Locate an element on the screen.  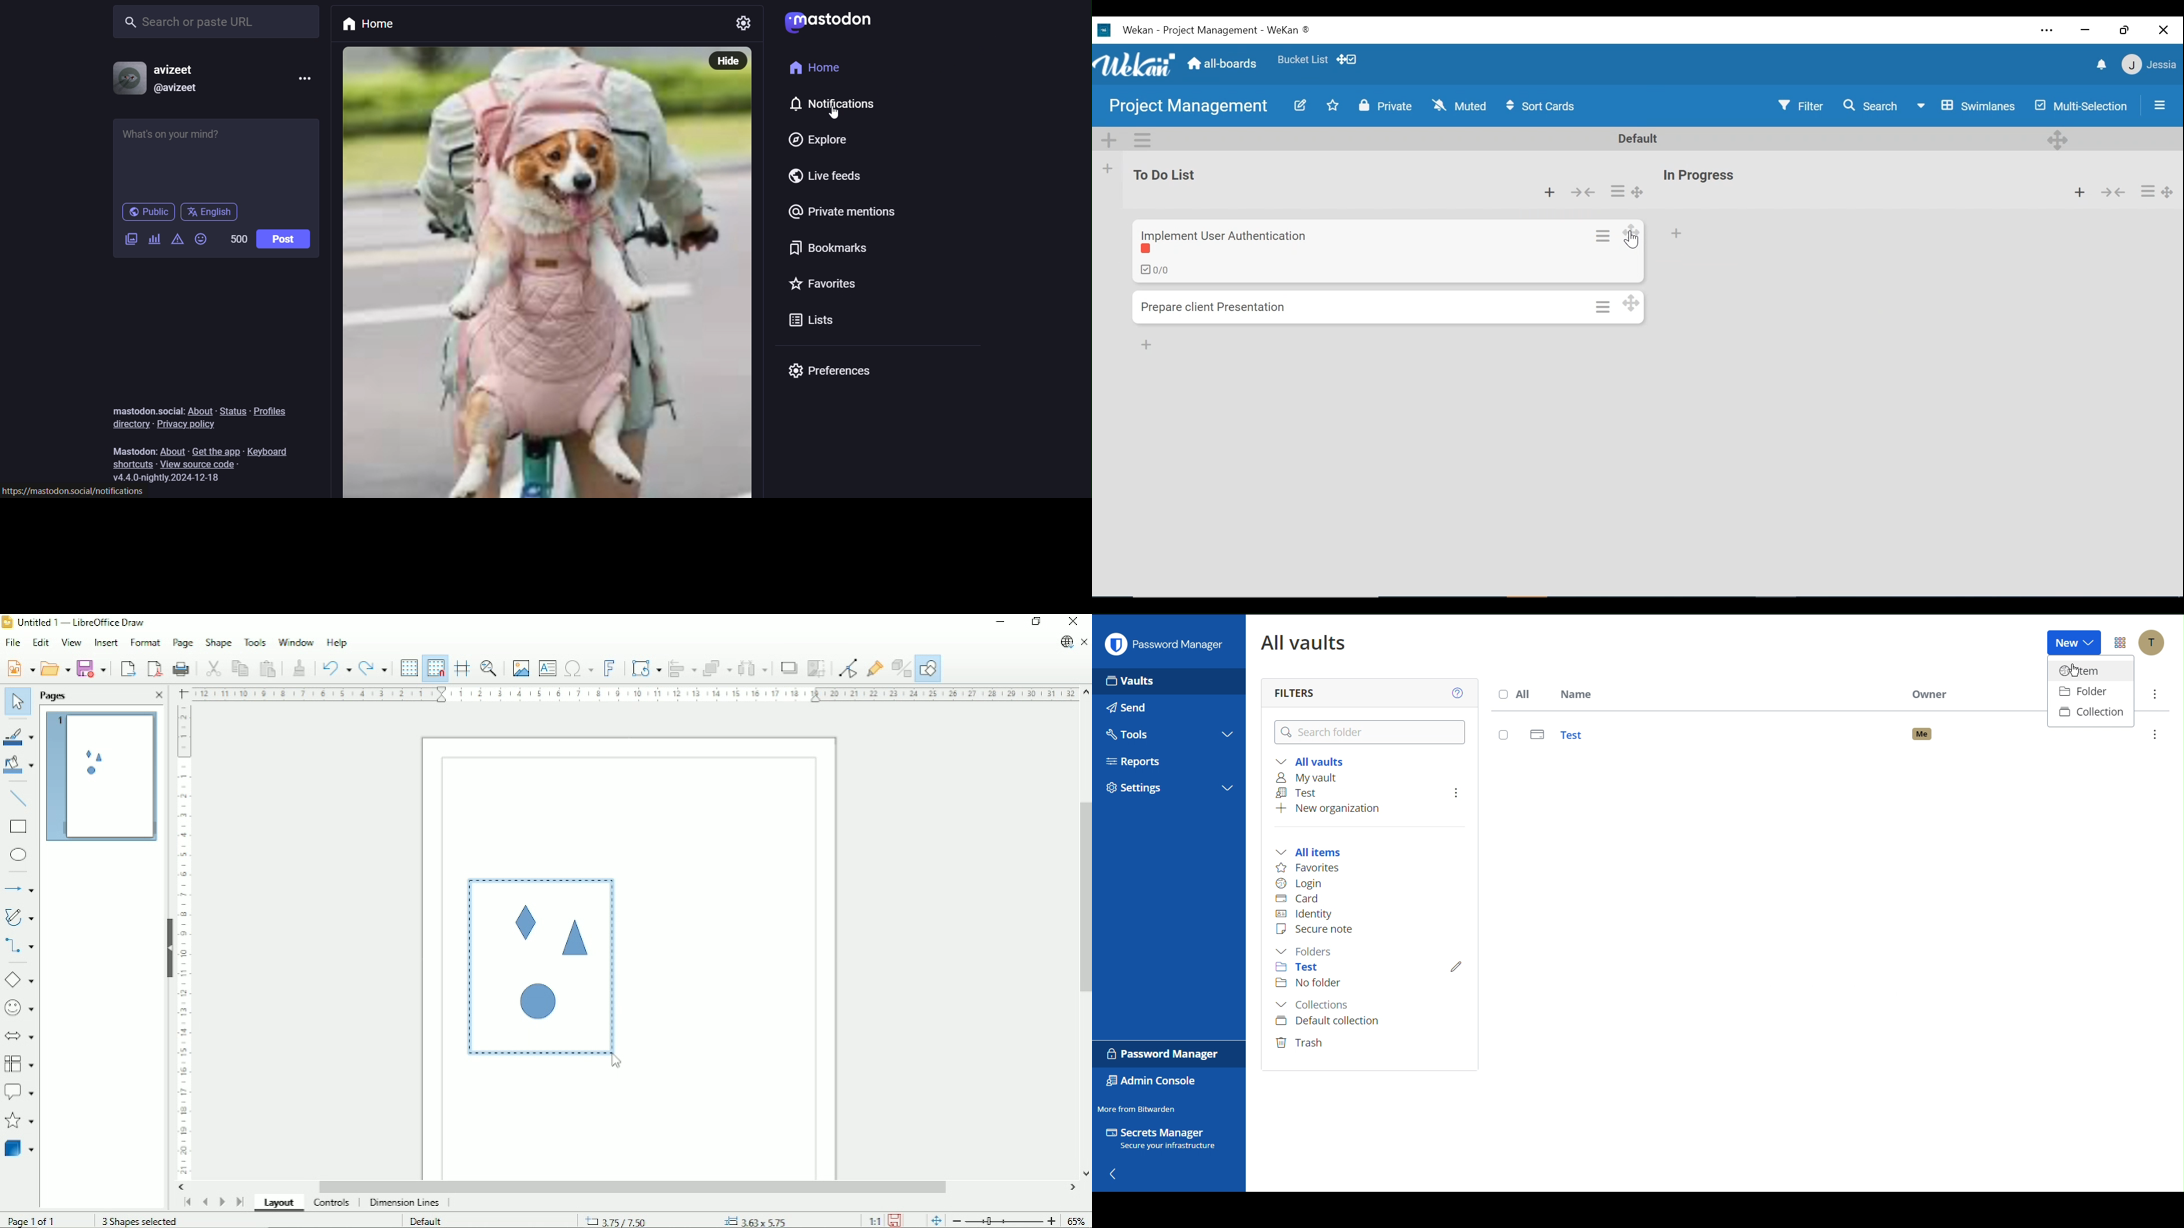
post is located at coordinates (283, 240).